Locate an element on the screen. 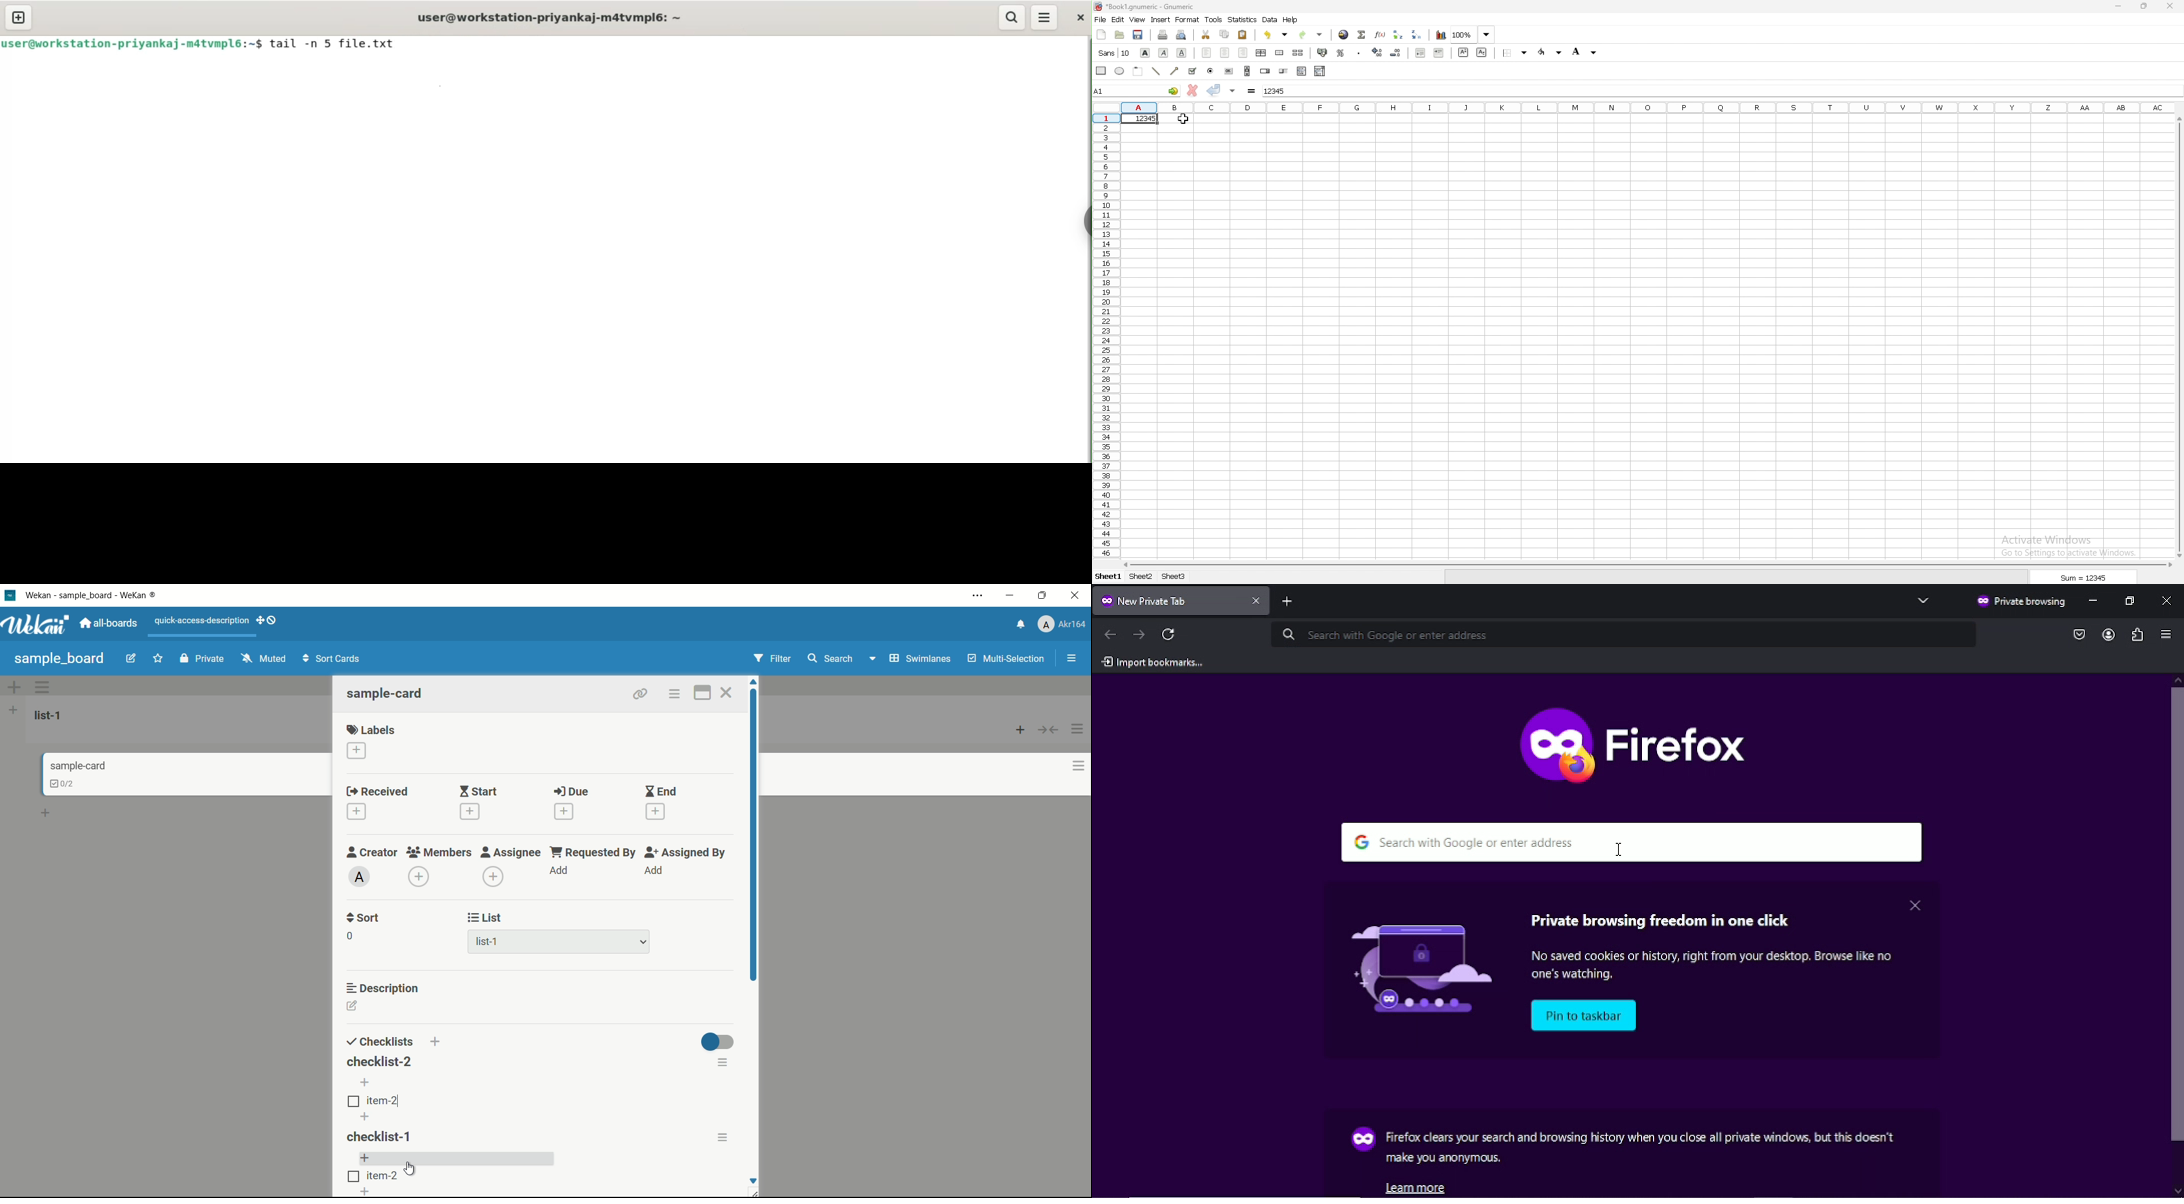 The image size is (2184, 1204). add item is located at coordinates (366, 1117).